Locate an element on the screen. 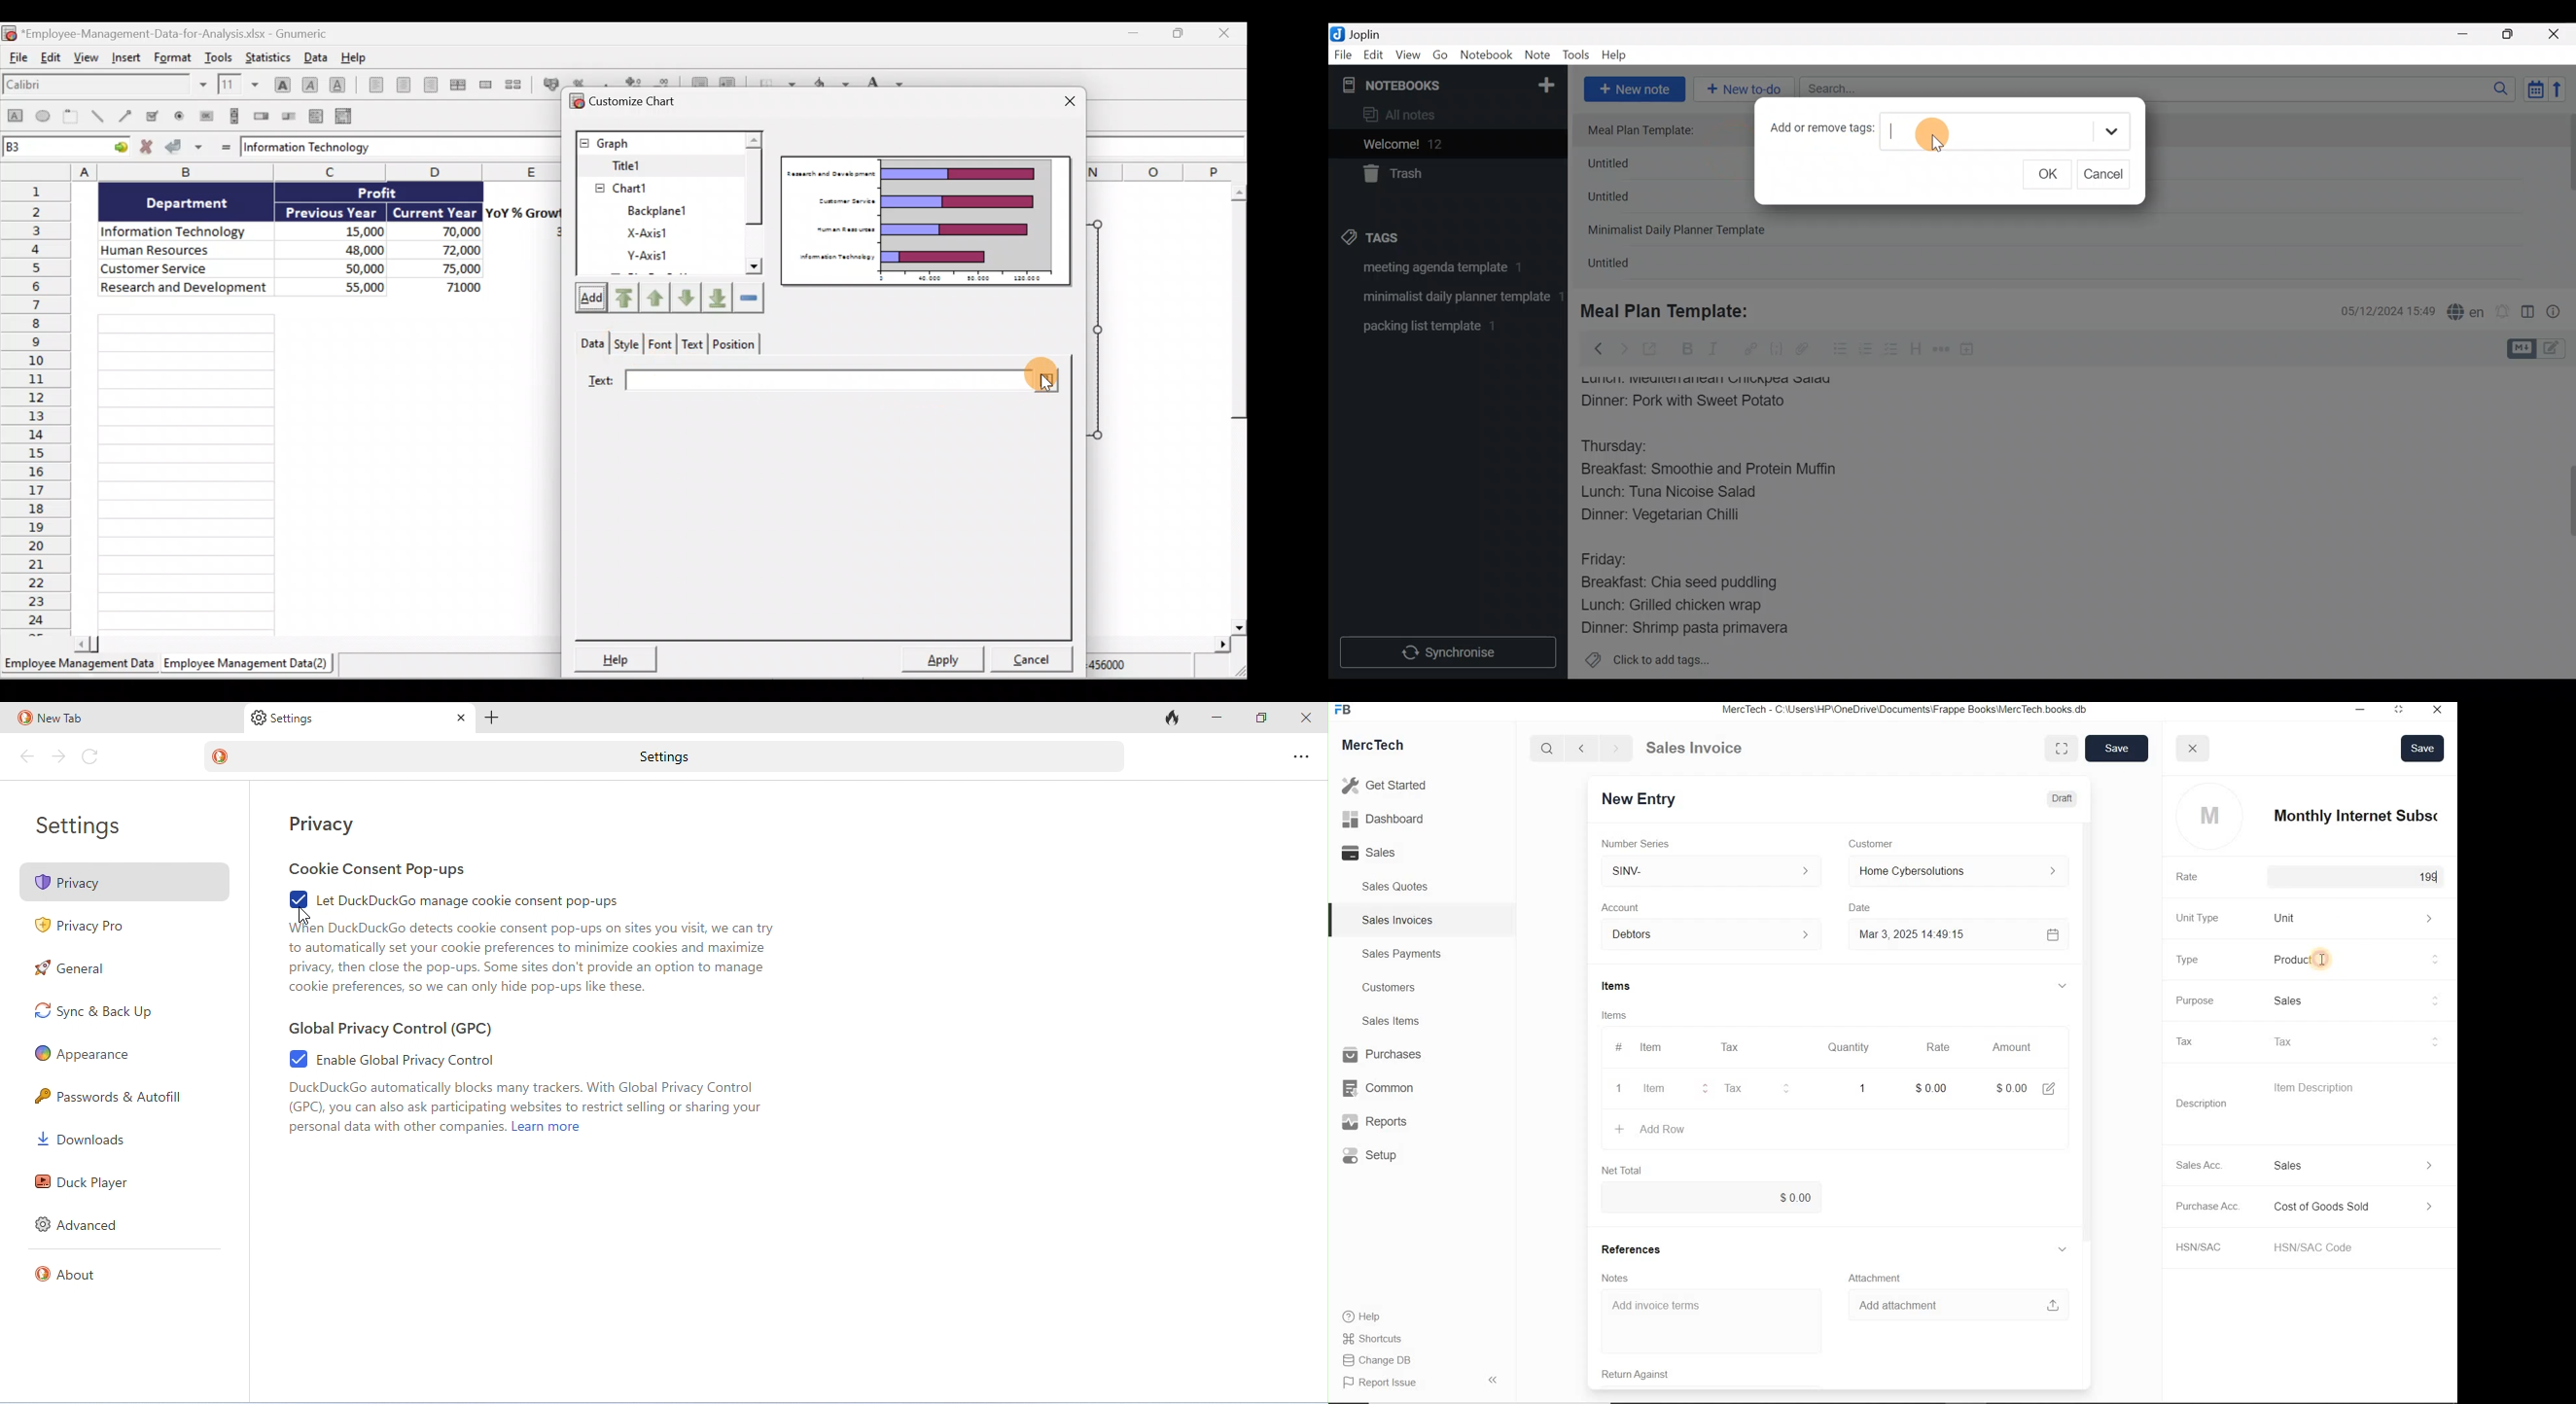 This screenshot has height=1428, width=2576. HSN/SAC is located at coordinates (2207, 1247).